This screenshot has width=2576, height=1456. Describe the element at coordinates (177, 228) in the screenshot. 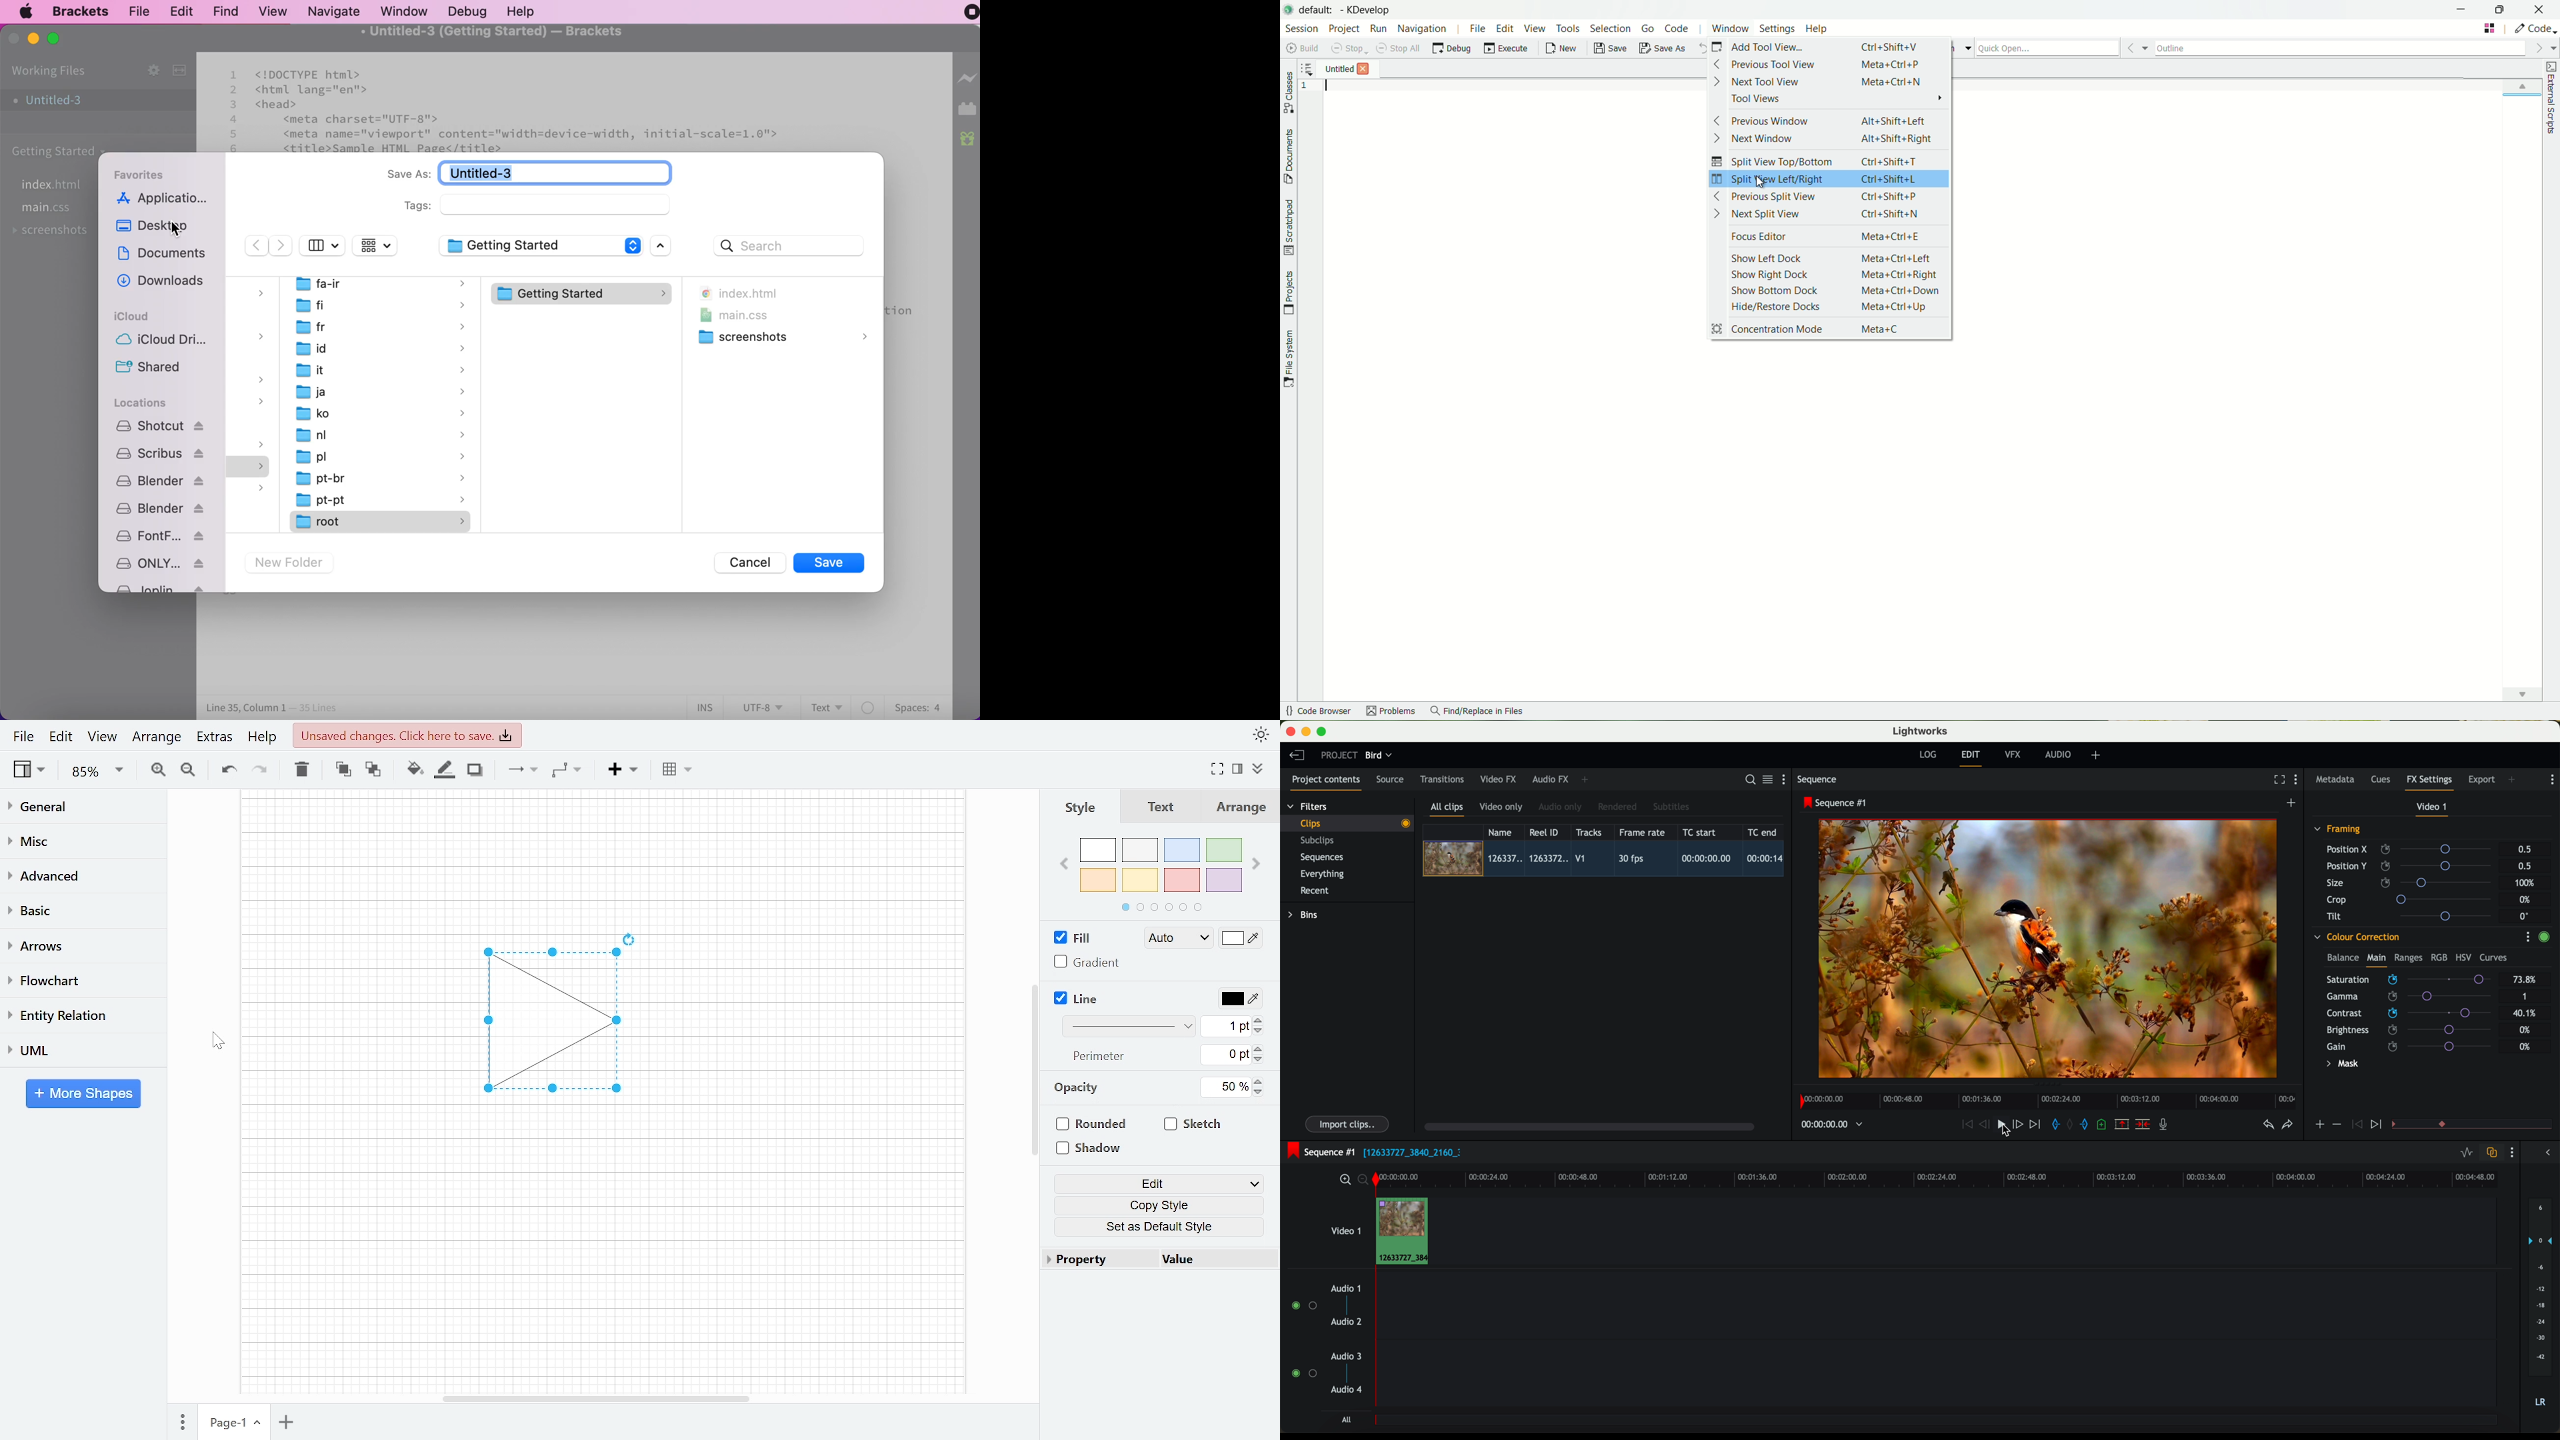

I see `cursor` at that location.